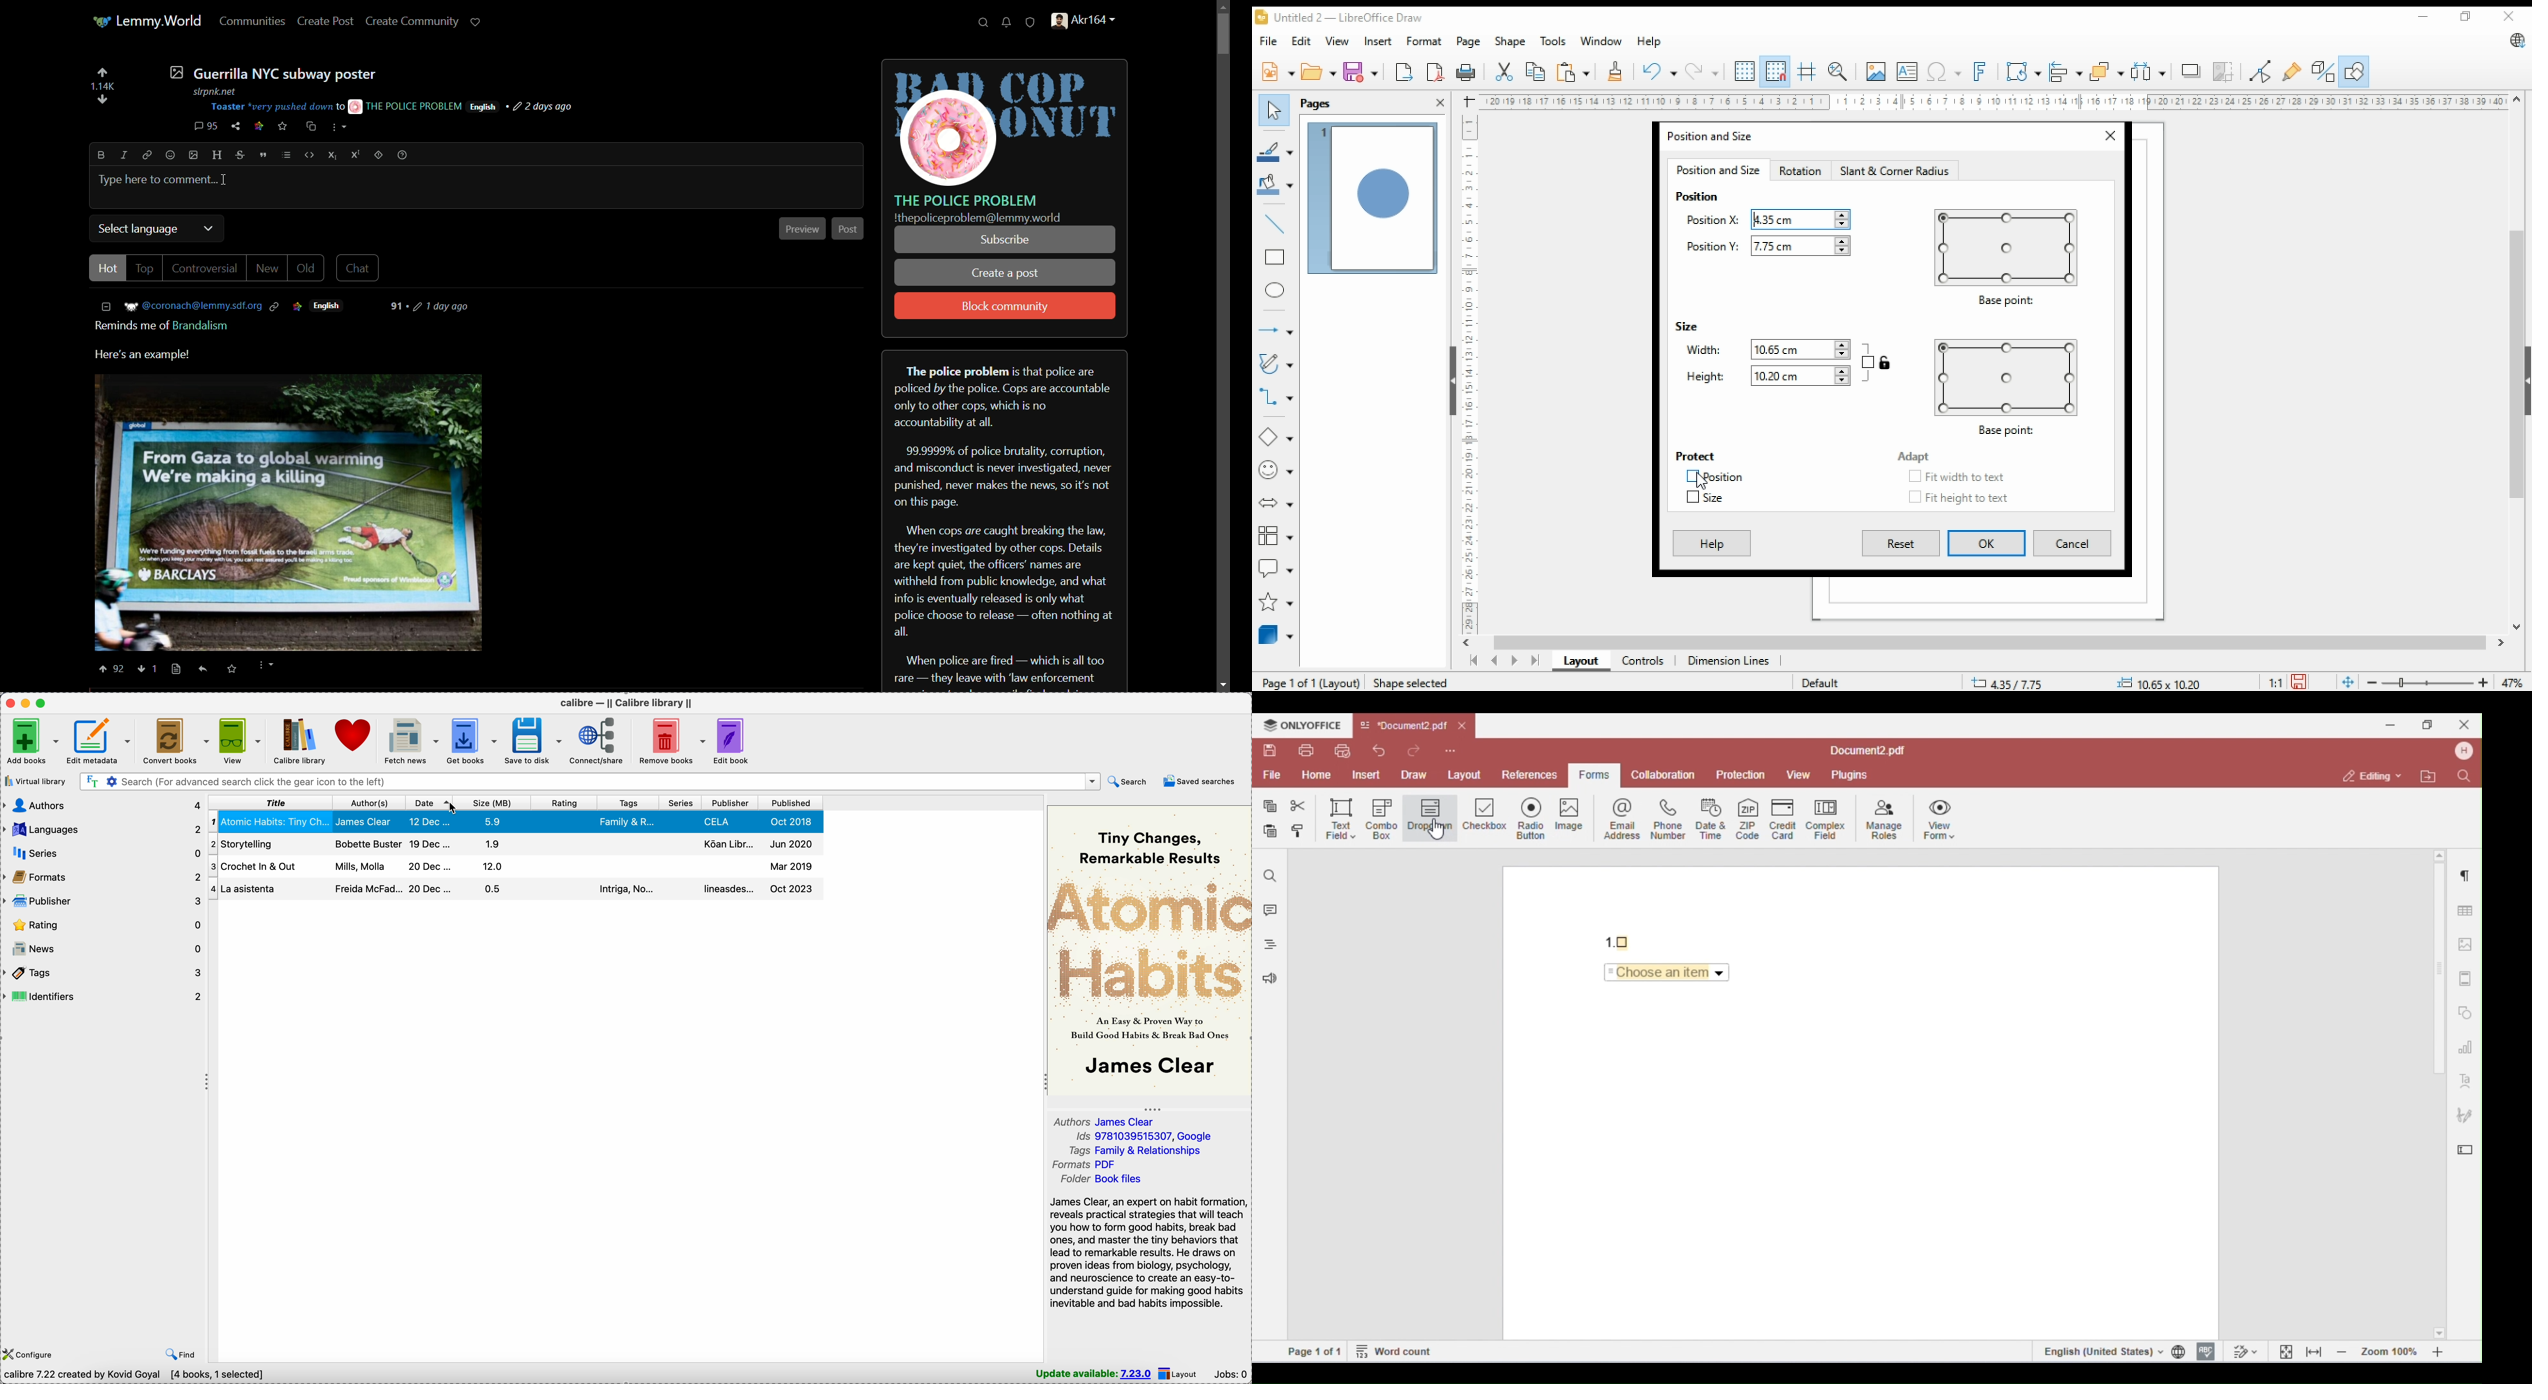 Image resolution: width=2548 pixels, height=1400 pixels. Describe the element at coordinates (513, 822) in the screenshot. I see `Atomic Habits: Tiny Changes book selected` at that location.